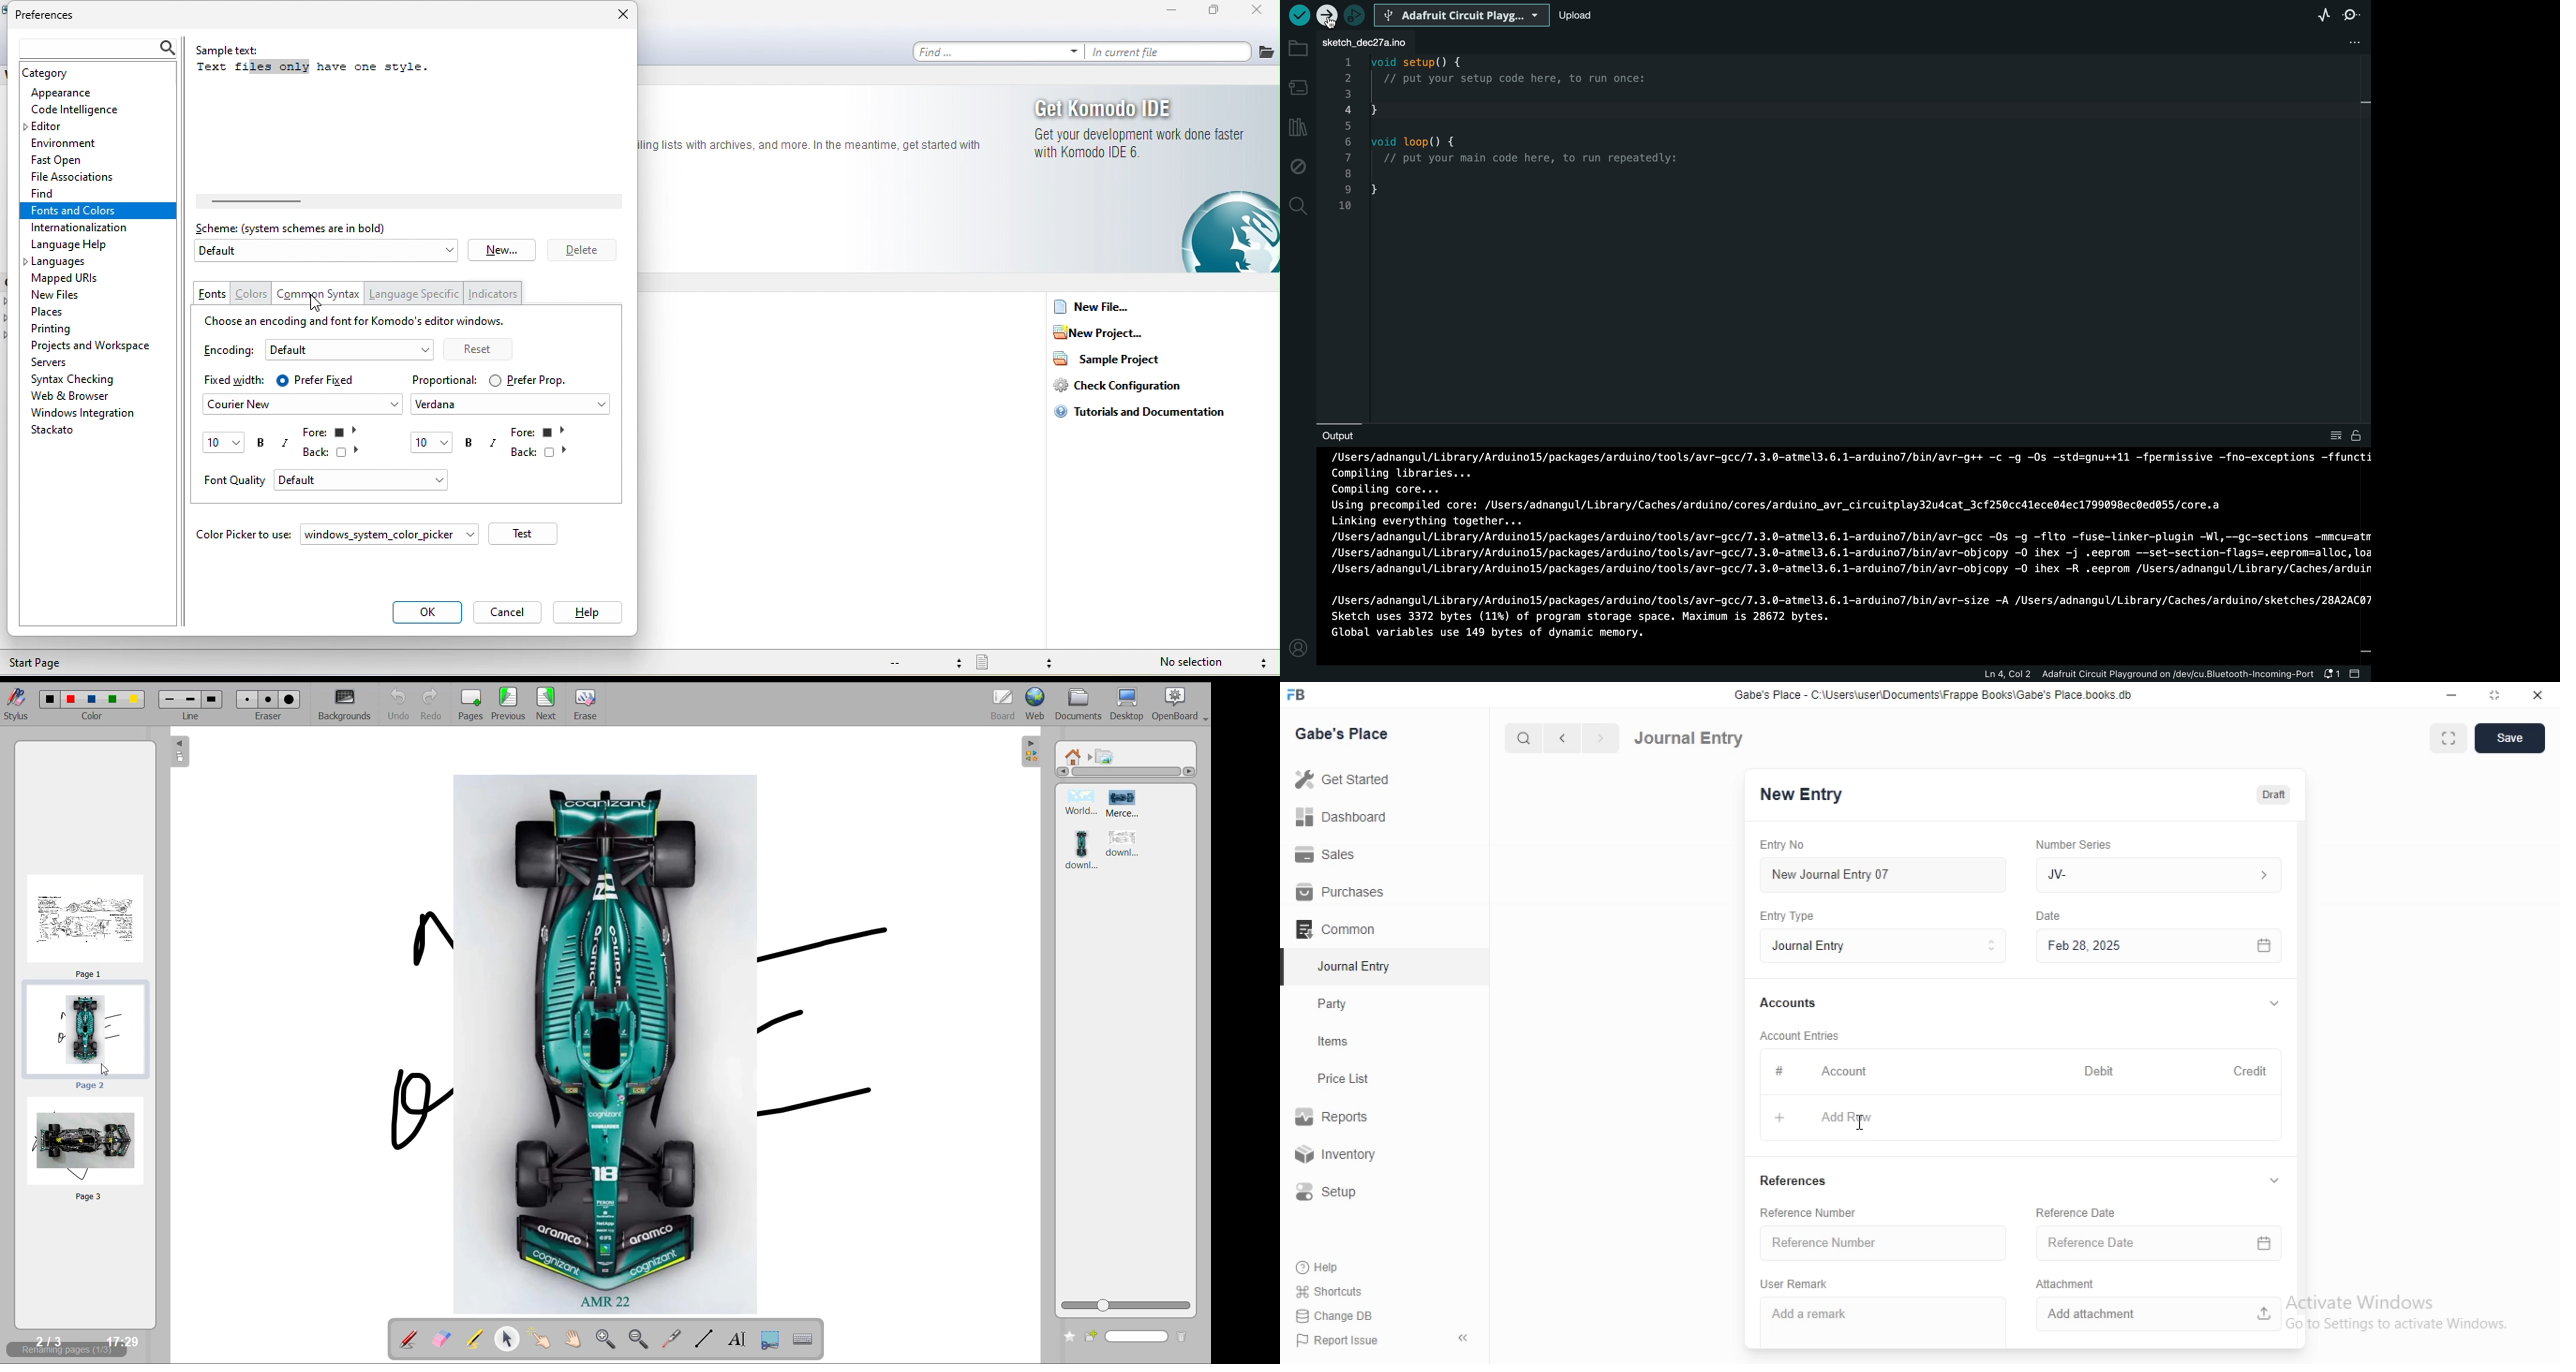  Describe the element at coordinates (2163, 875) in the screenshot. I see `JV-` at that location.